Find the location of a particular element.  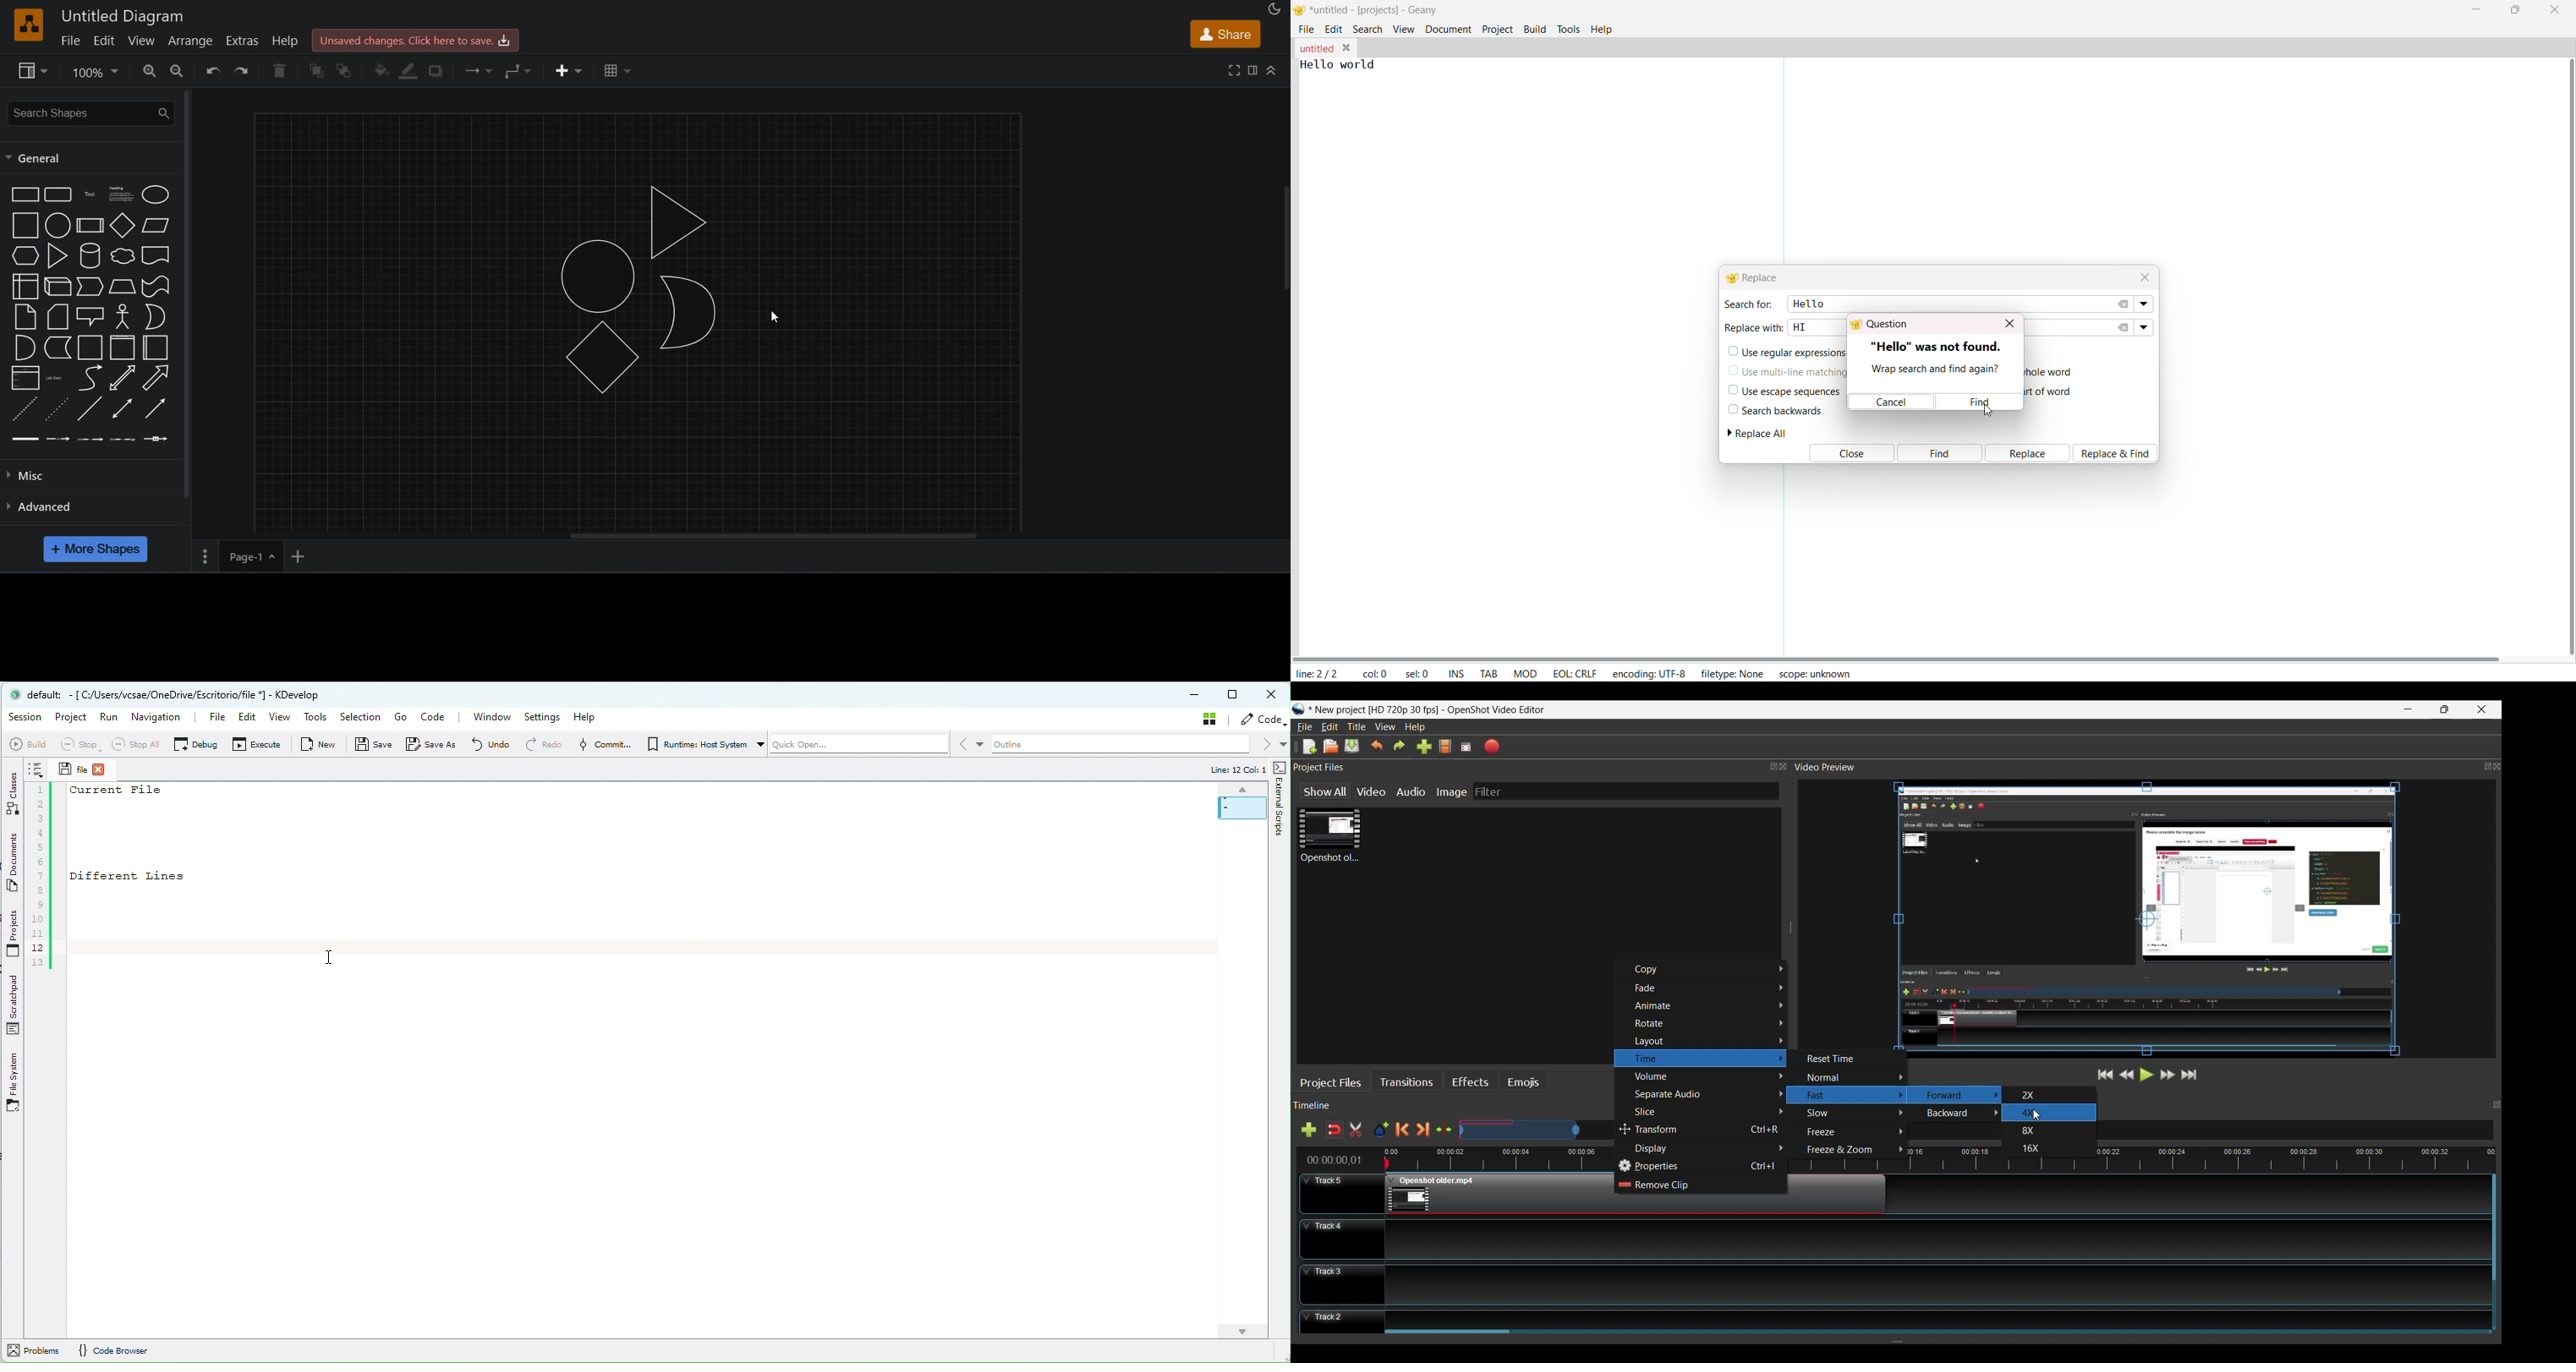

OpenShot video editor is located at coordinates (1501, 710).